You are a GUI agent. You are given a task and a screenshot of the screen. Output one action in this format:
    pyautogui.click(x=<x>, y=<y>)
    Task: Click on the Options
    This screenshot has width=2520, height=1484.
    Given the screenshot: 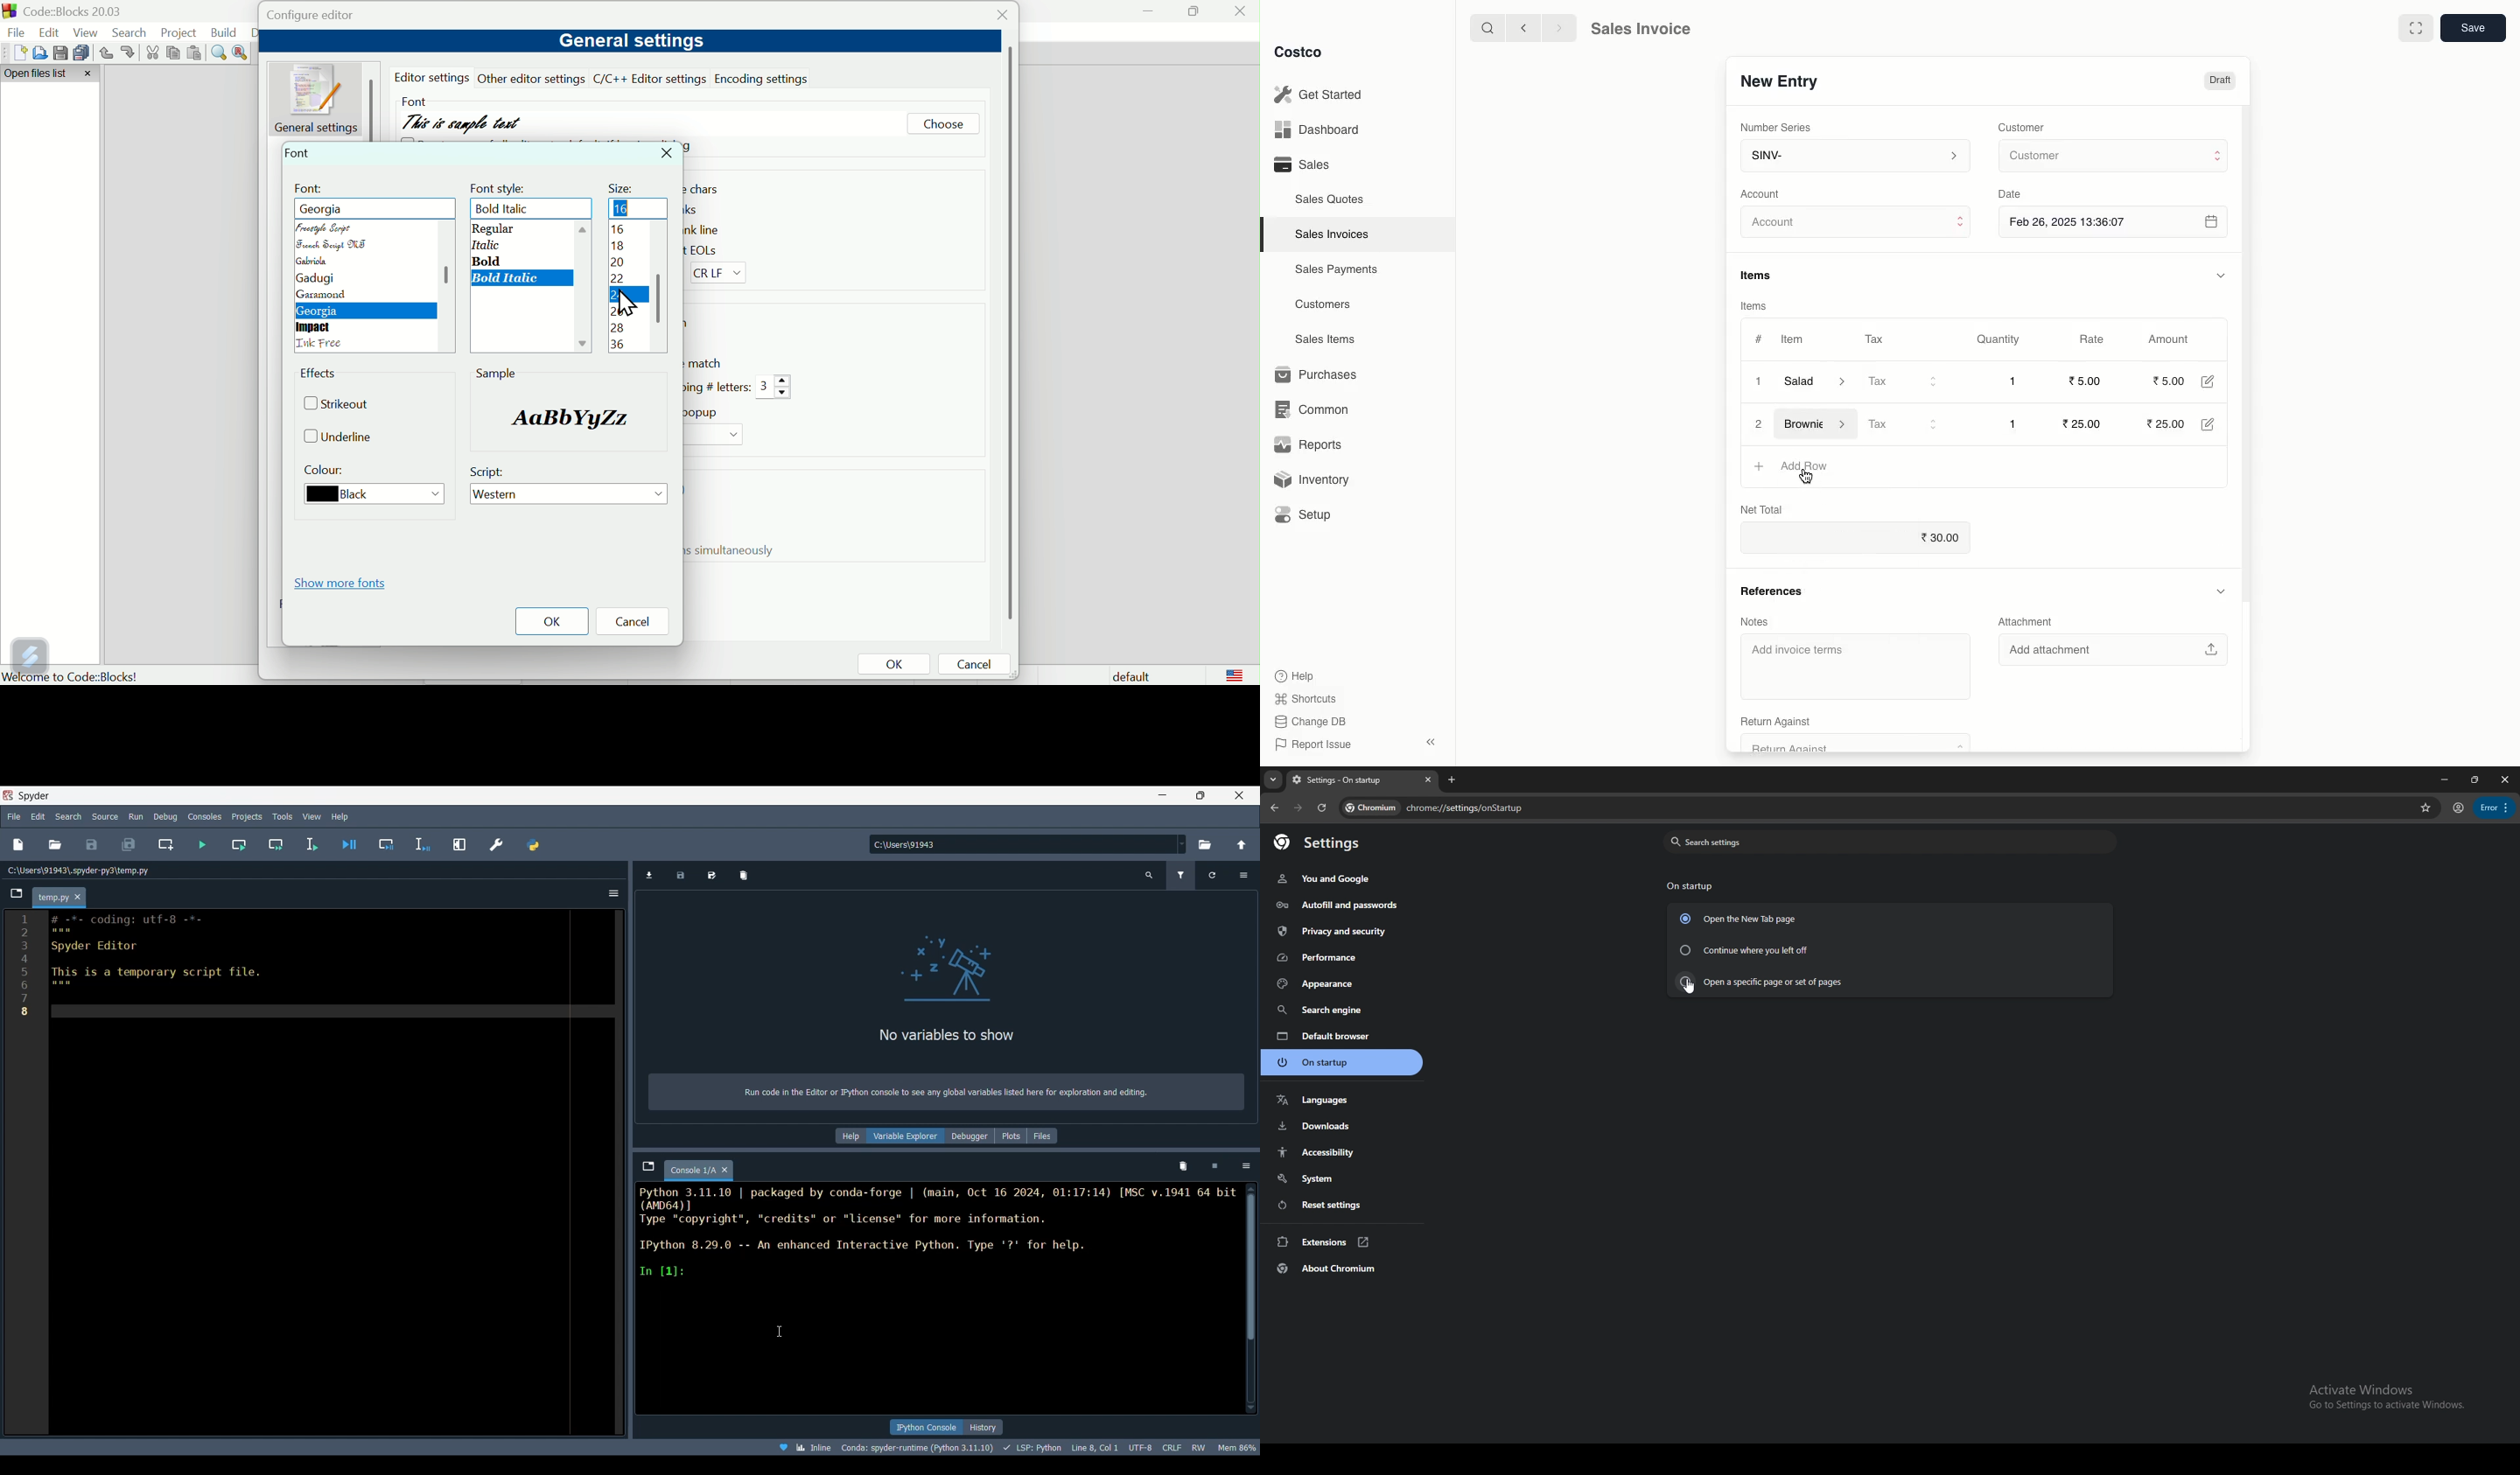 What is the action you would take?
    pyautogui.click(x=614, y=893)
    